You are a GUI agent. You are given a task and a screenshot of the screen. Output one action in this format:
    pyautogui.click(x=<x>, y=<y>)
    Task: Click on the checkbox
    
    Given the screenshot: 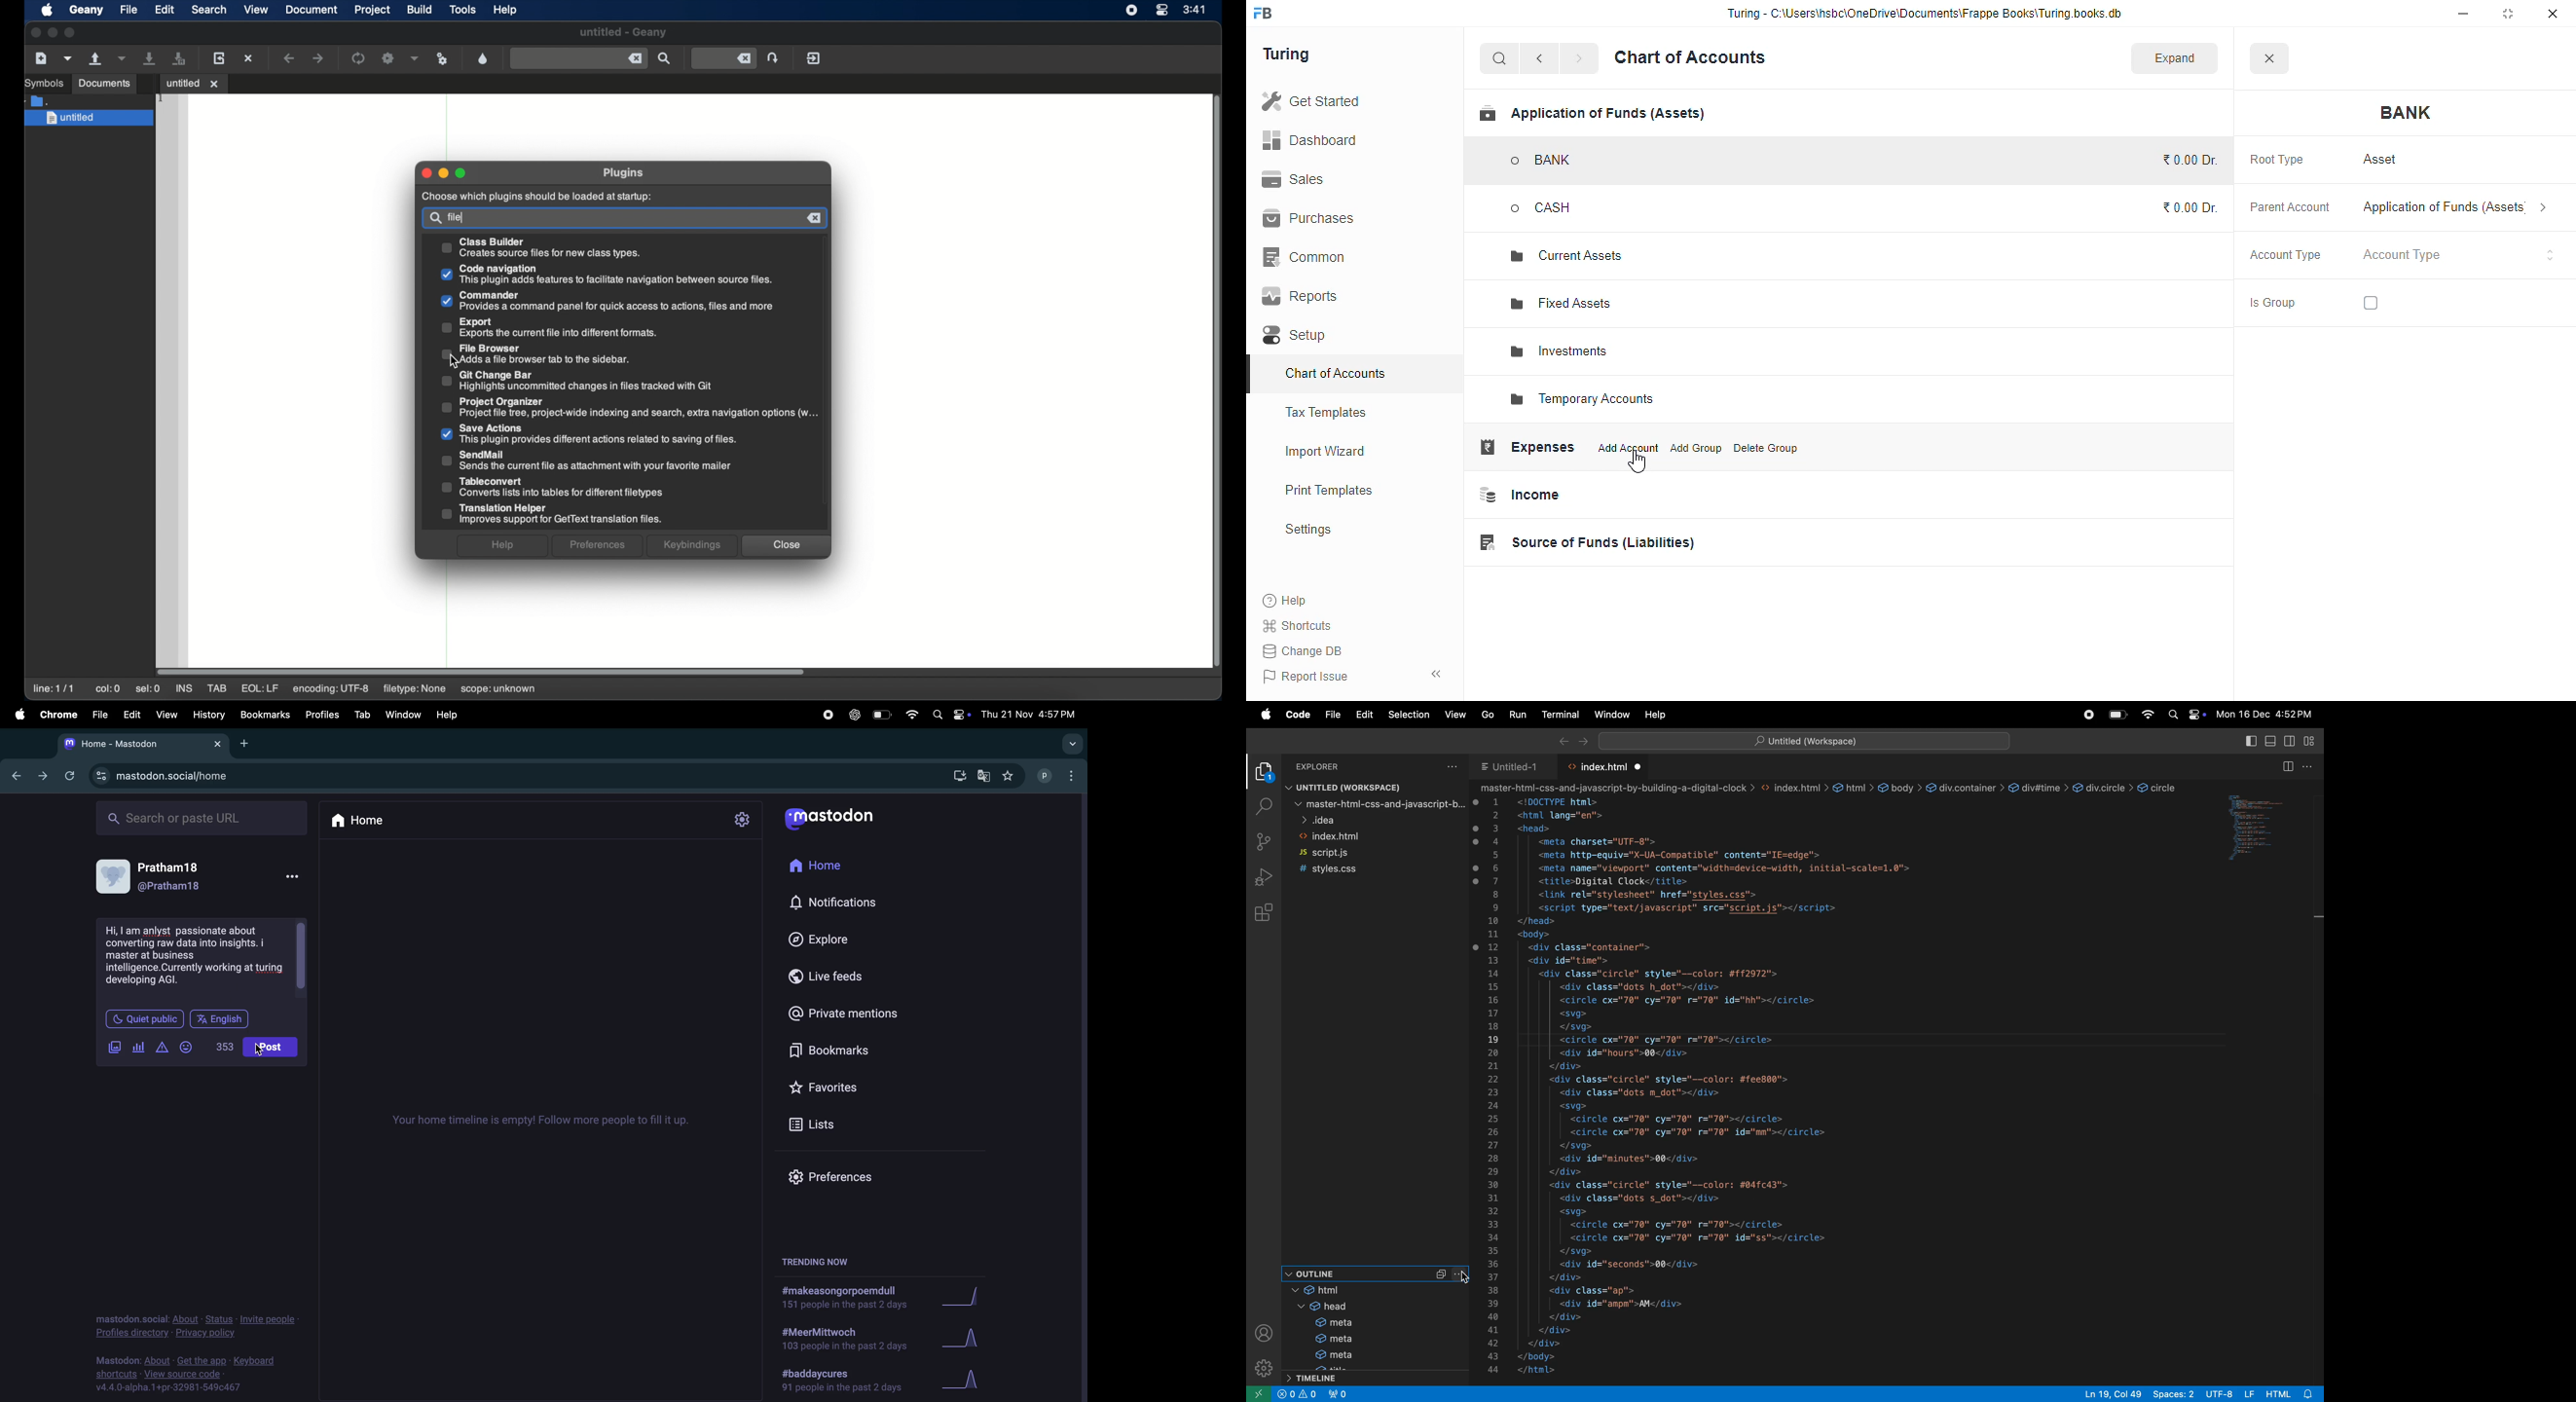 What is the action you would take?
    pyautogui.click(x=2371, y=303)
    